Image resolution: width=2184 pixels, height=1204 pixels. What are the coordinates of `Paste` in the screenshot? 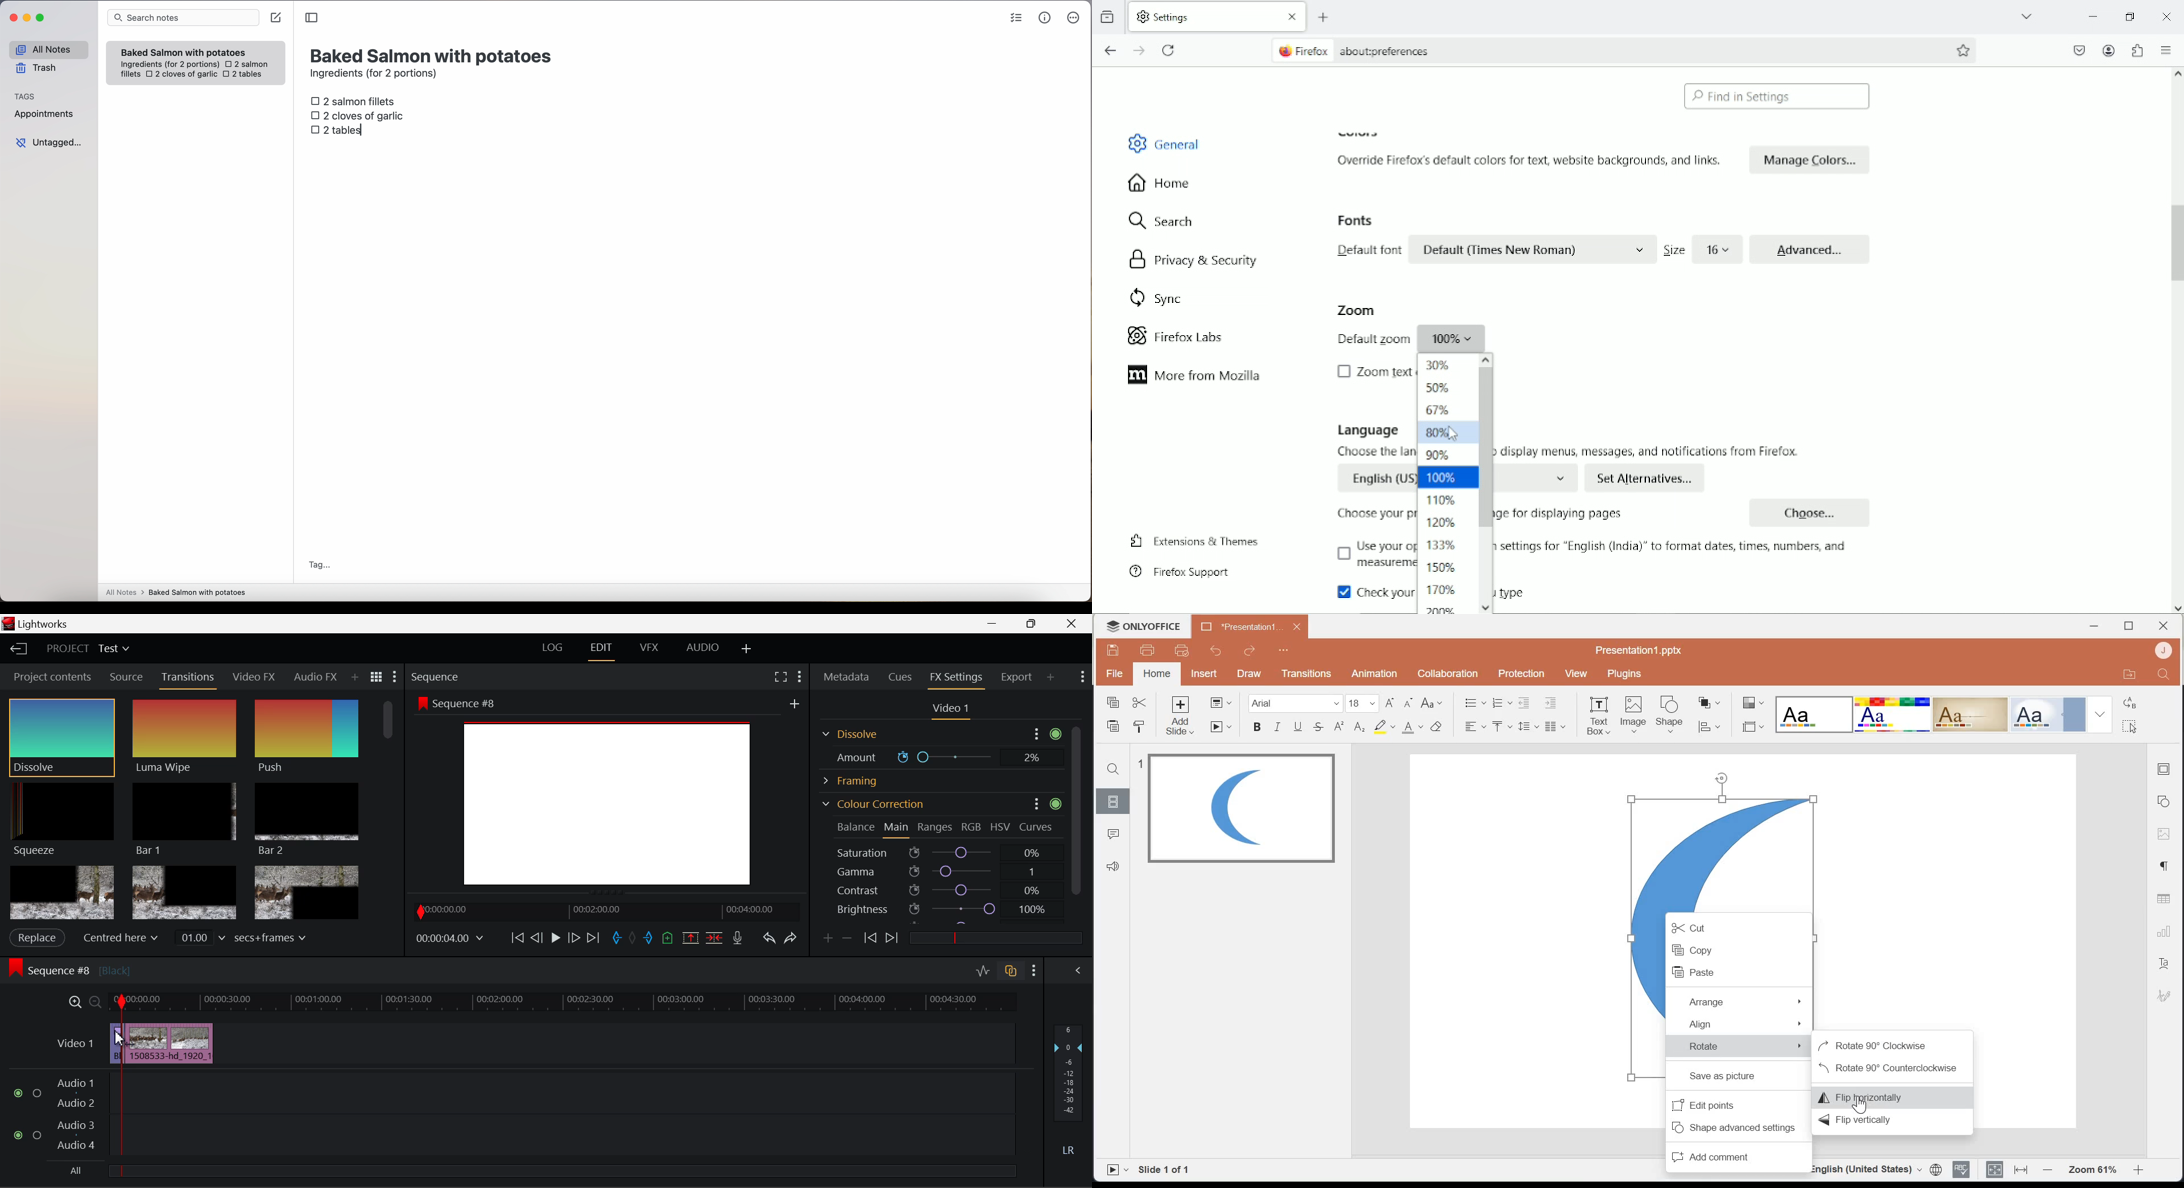 It's located at (1738, 973).